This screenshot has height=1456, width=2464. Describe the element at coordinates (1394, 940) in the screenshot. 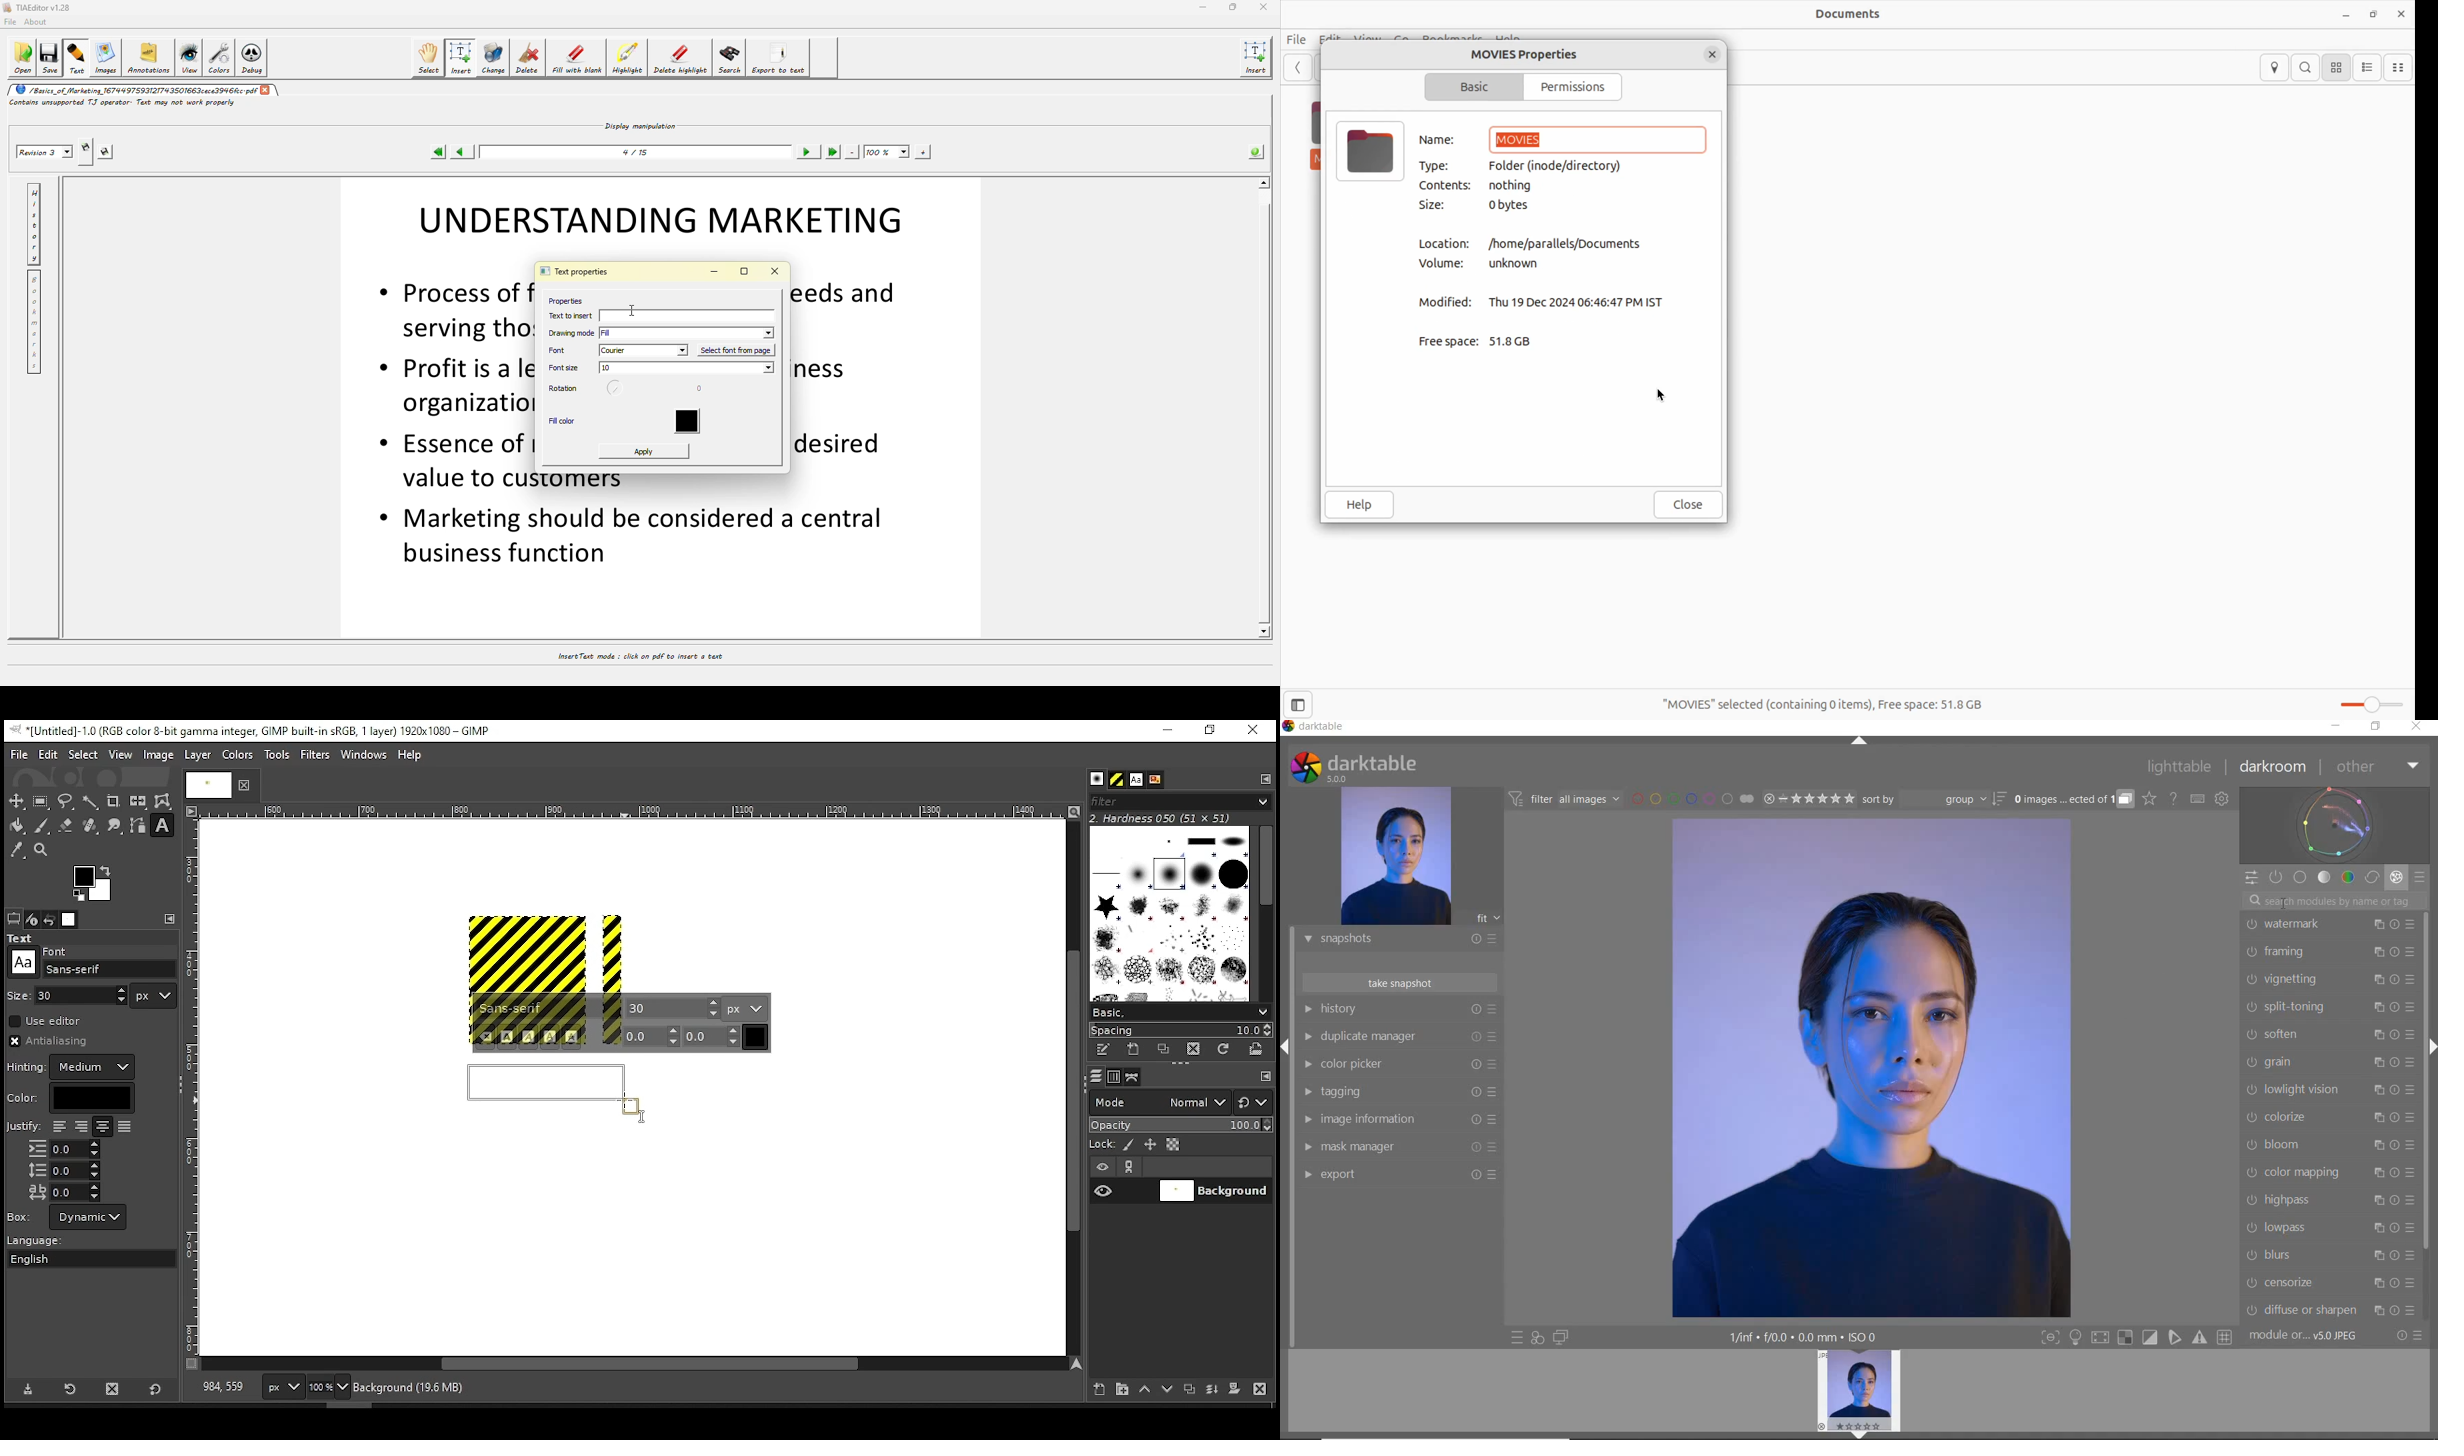

I see `SNAPSHOTS` at that location.